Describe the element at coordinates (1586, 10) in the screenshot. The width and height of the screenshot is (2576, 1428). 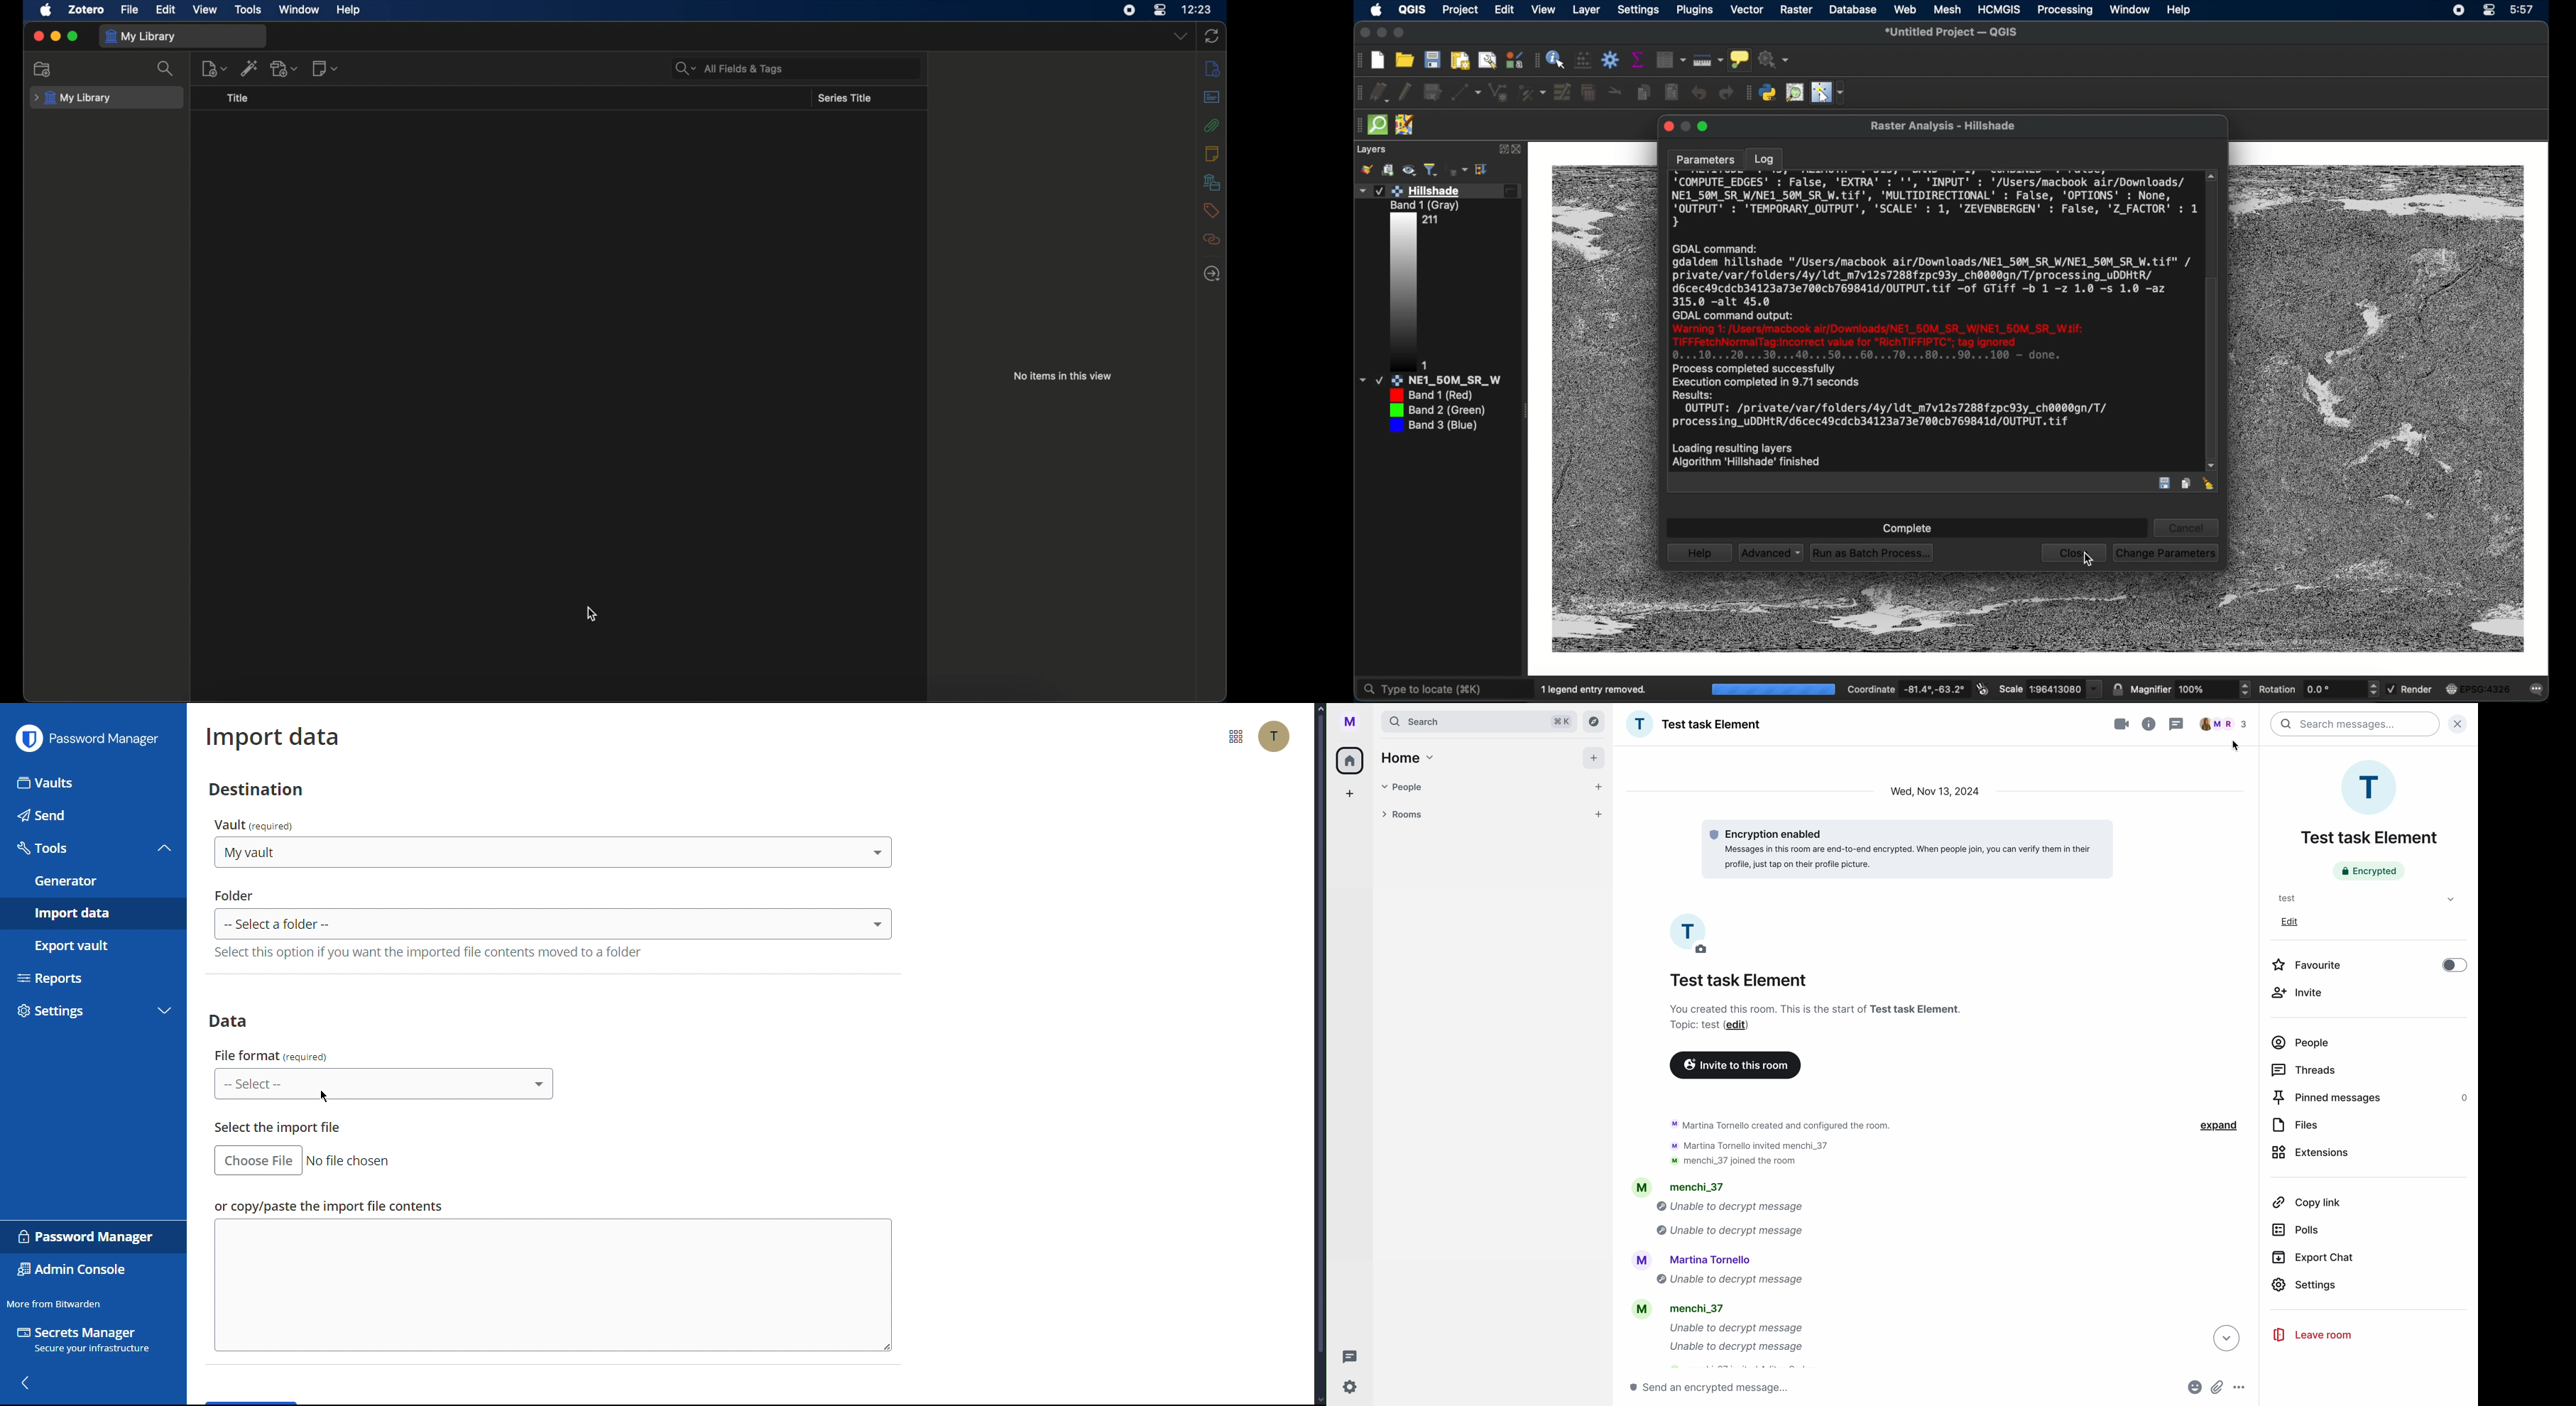
I see `layer` at that location.